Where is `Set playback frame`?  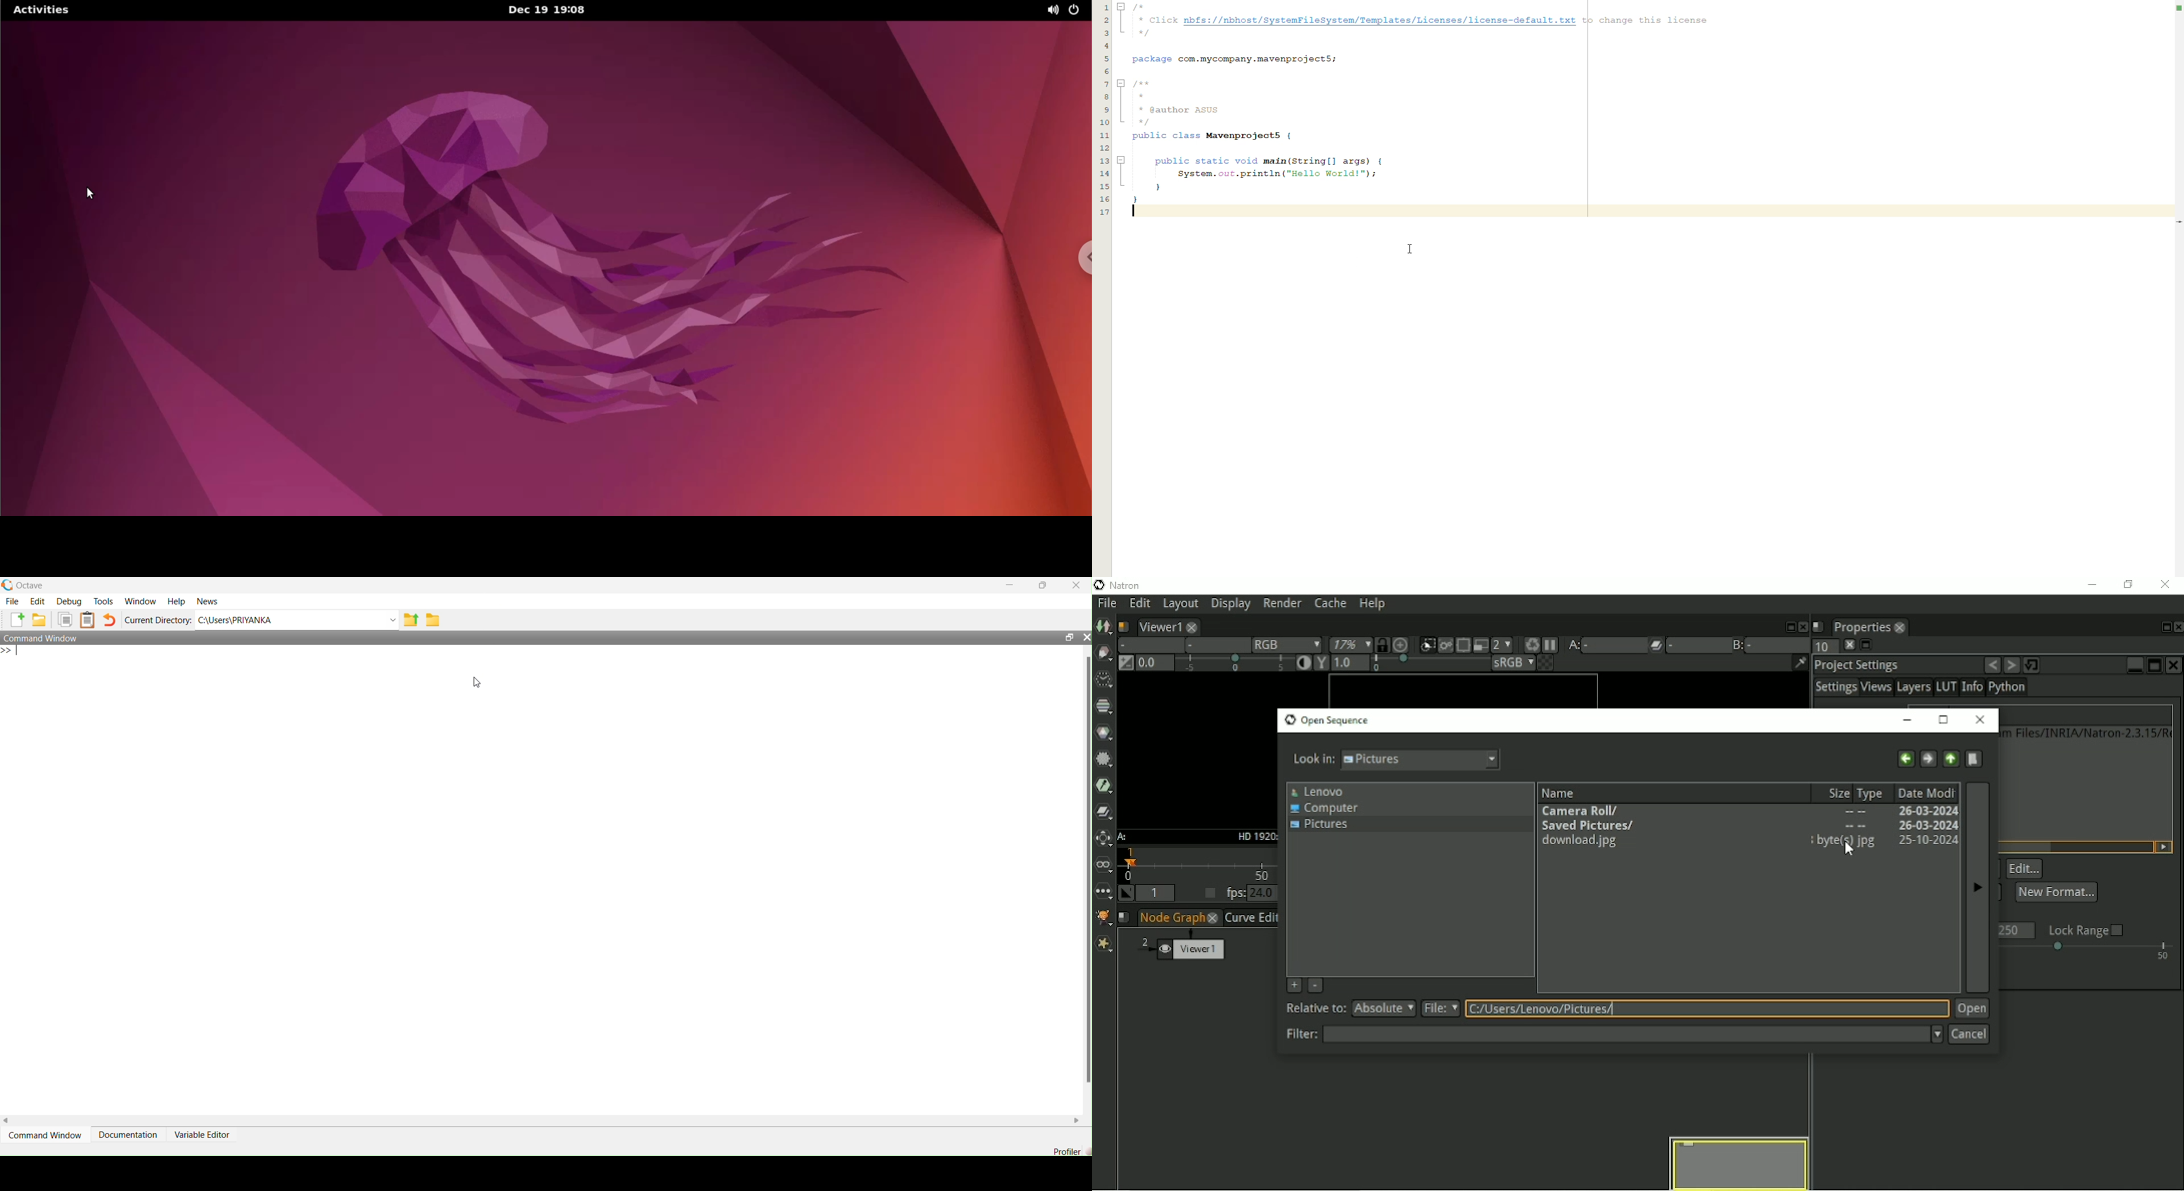
Set playback frame is located at coordinates (1207, 894).